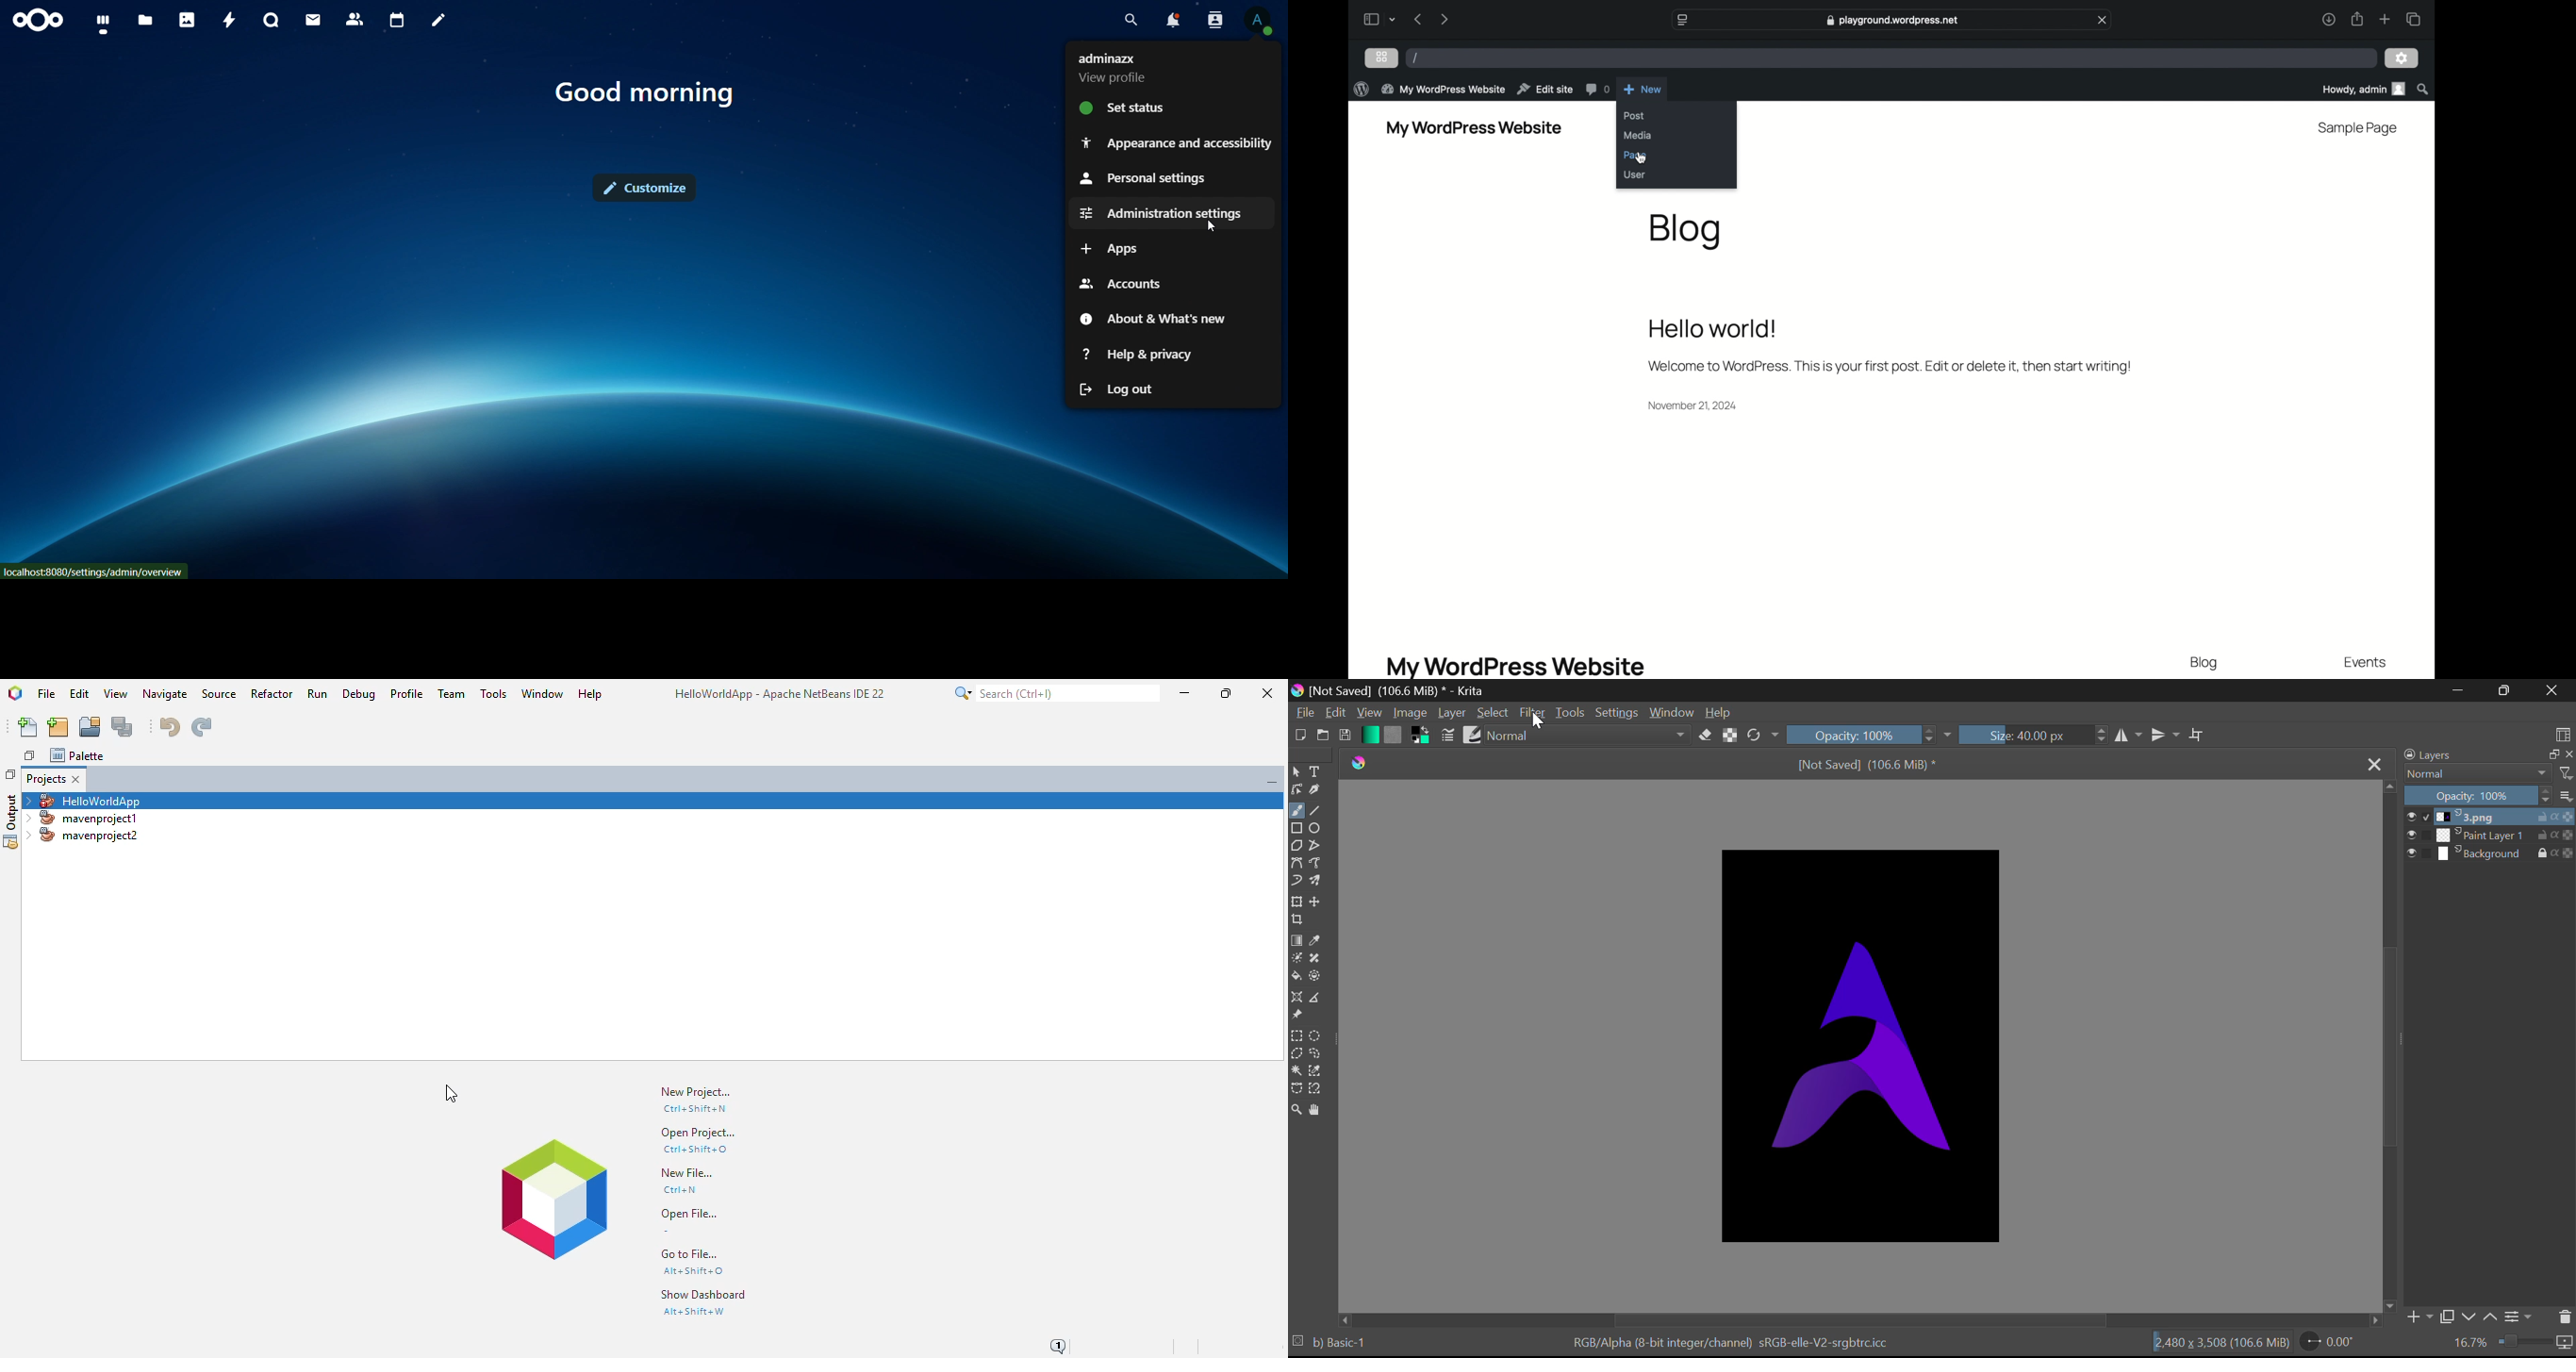 The width and height of the screenshot is (2576, 1372). What do you see at coordinates (2459, 690) in the screenshot?
I see `Restore Down` at bounding box center [2459, 690].